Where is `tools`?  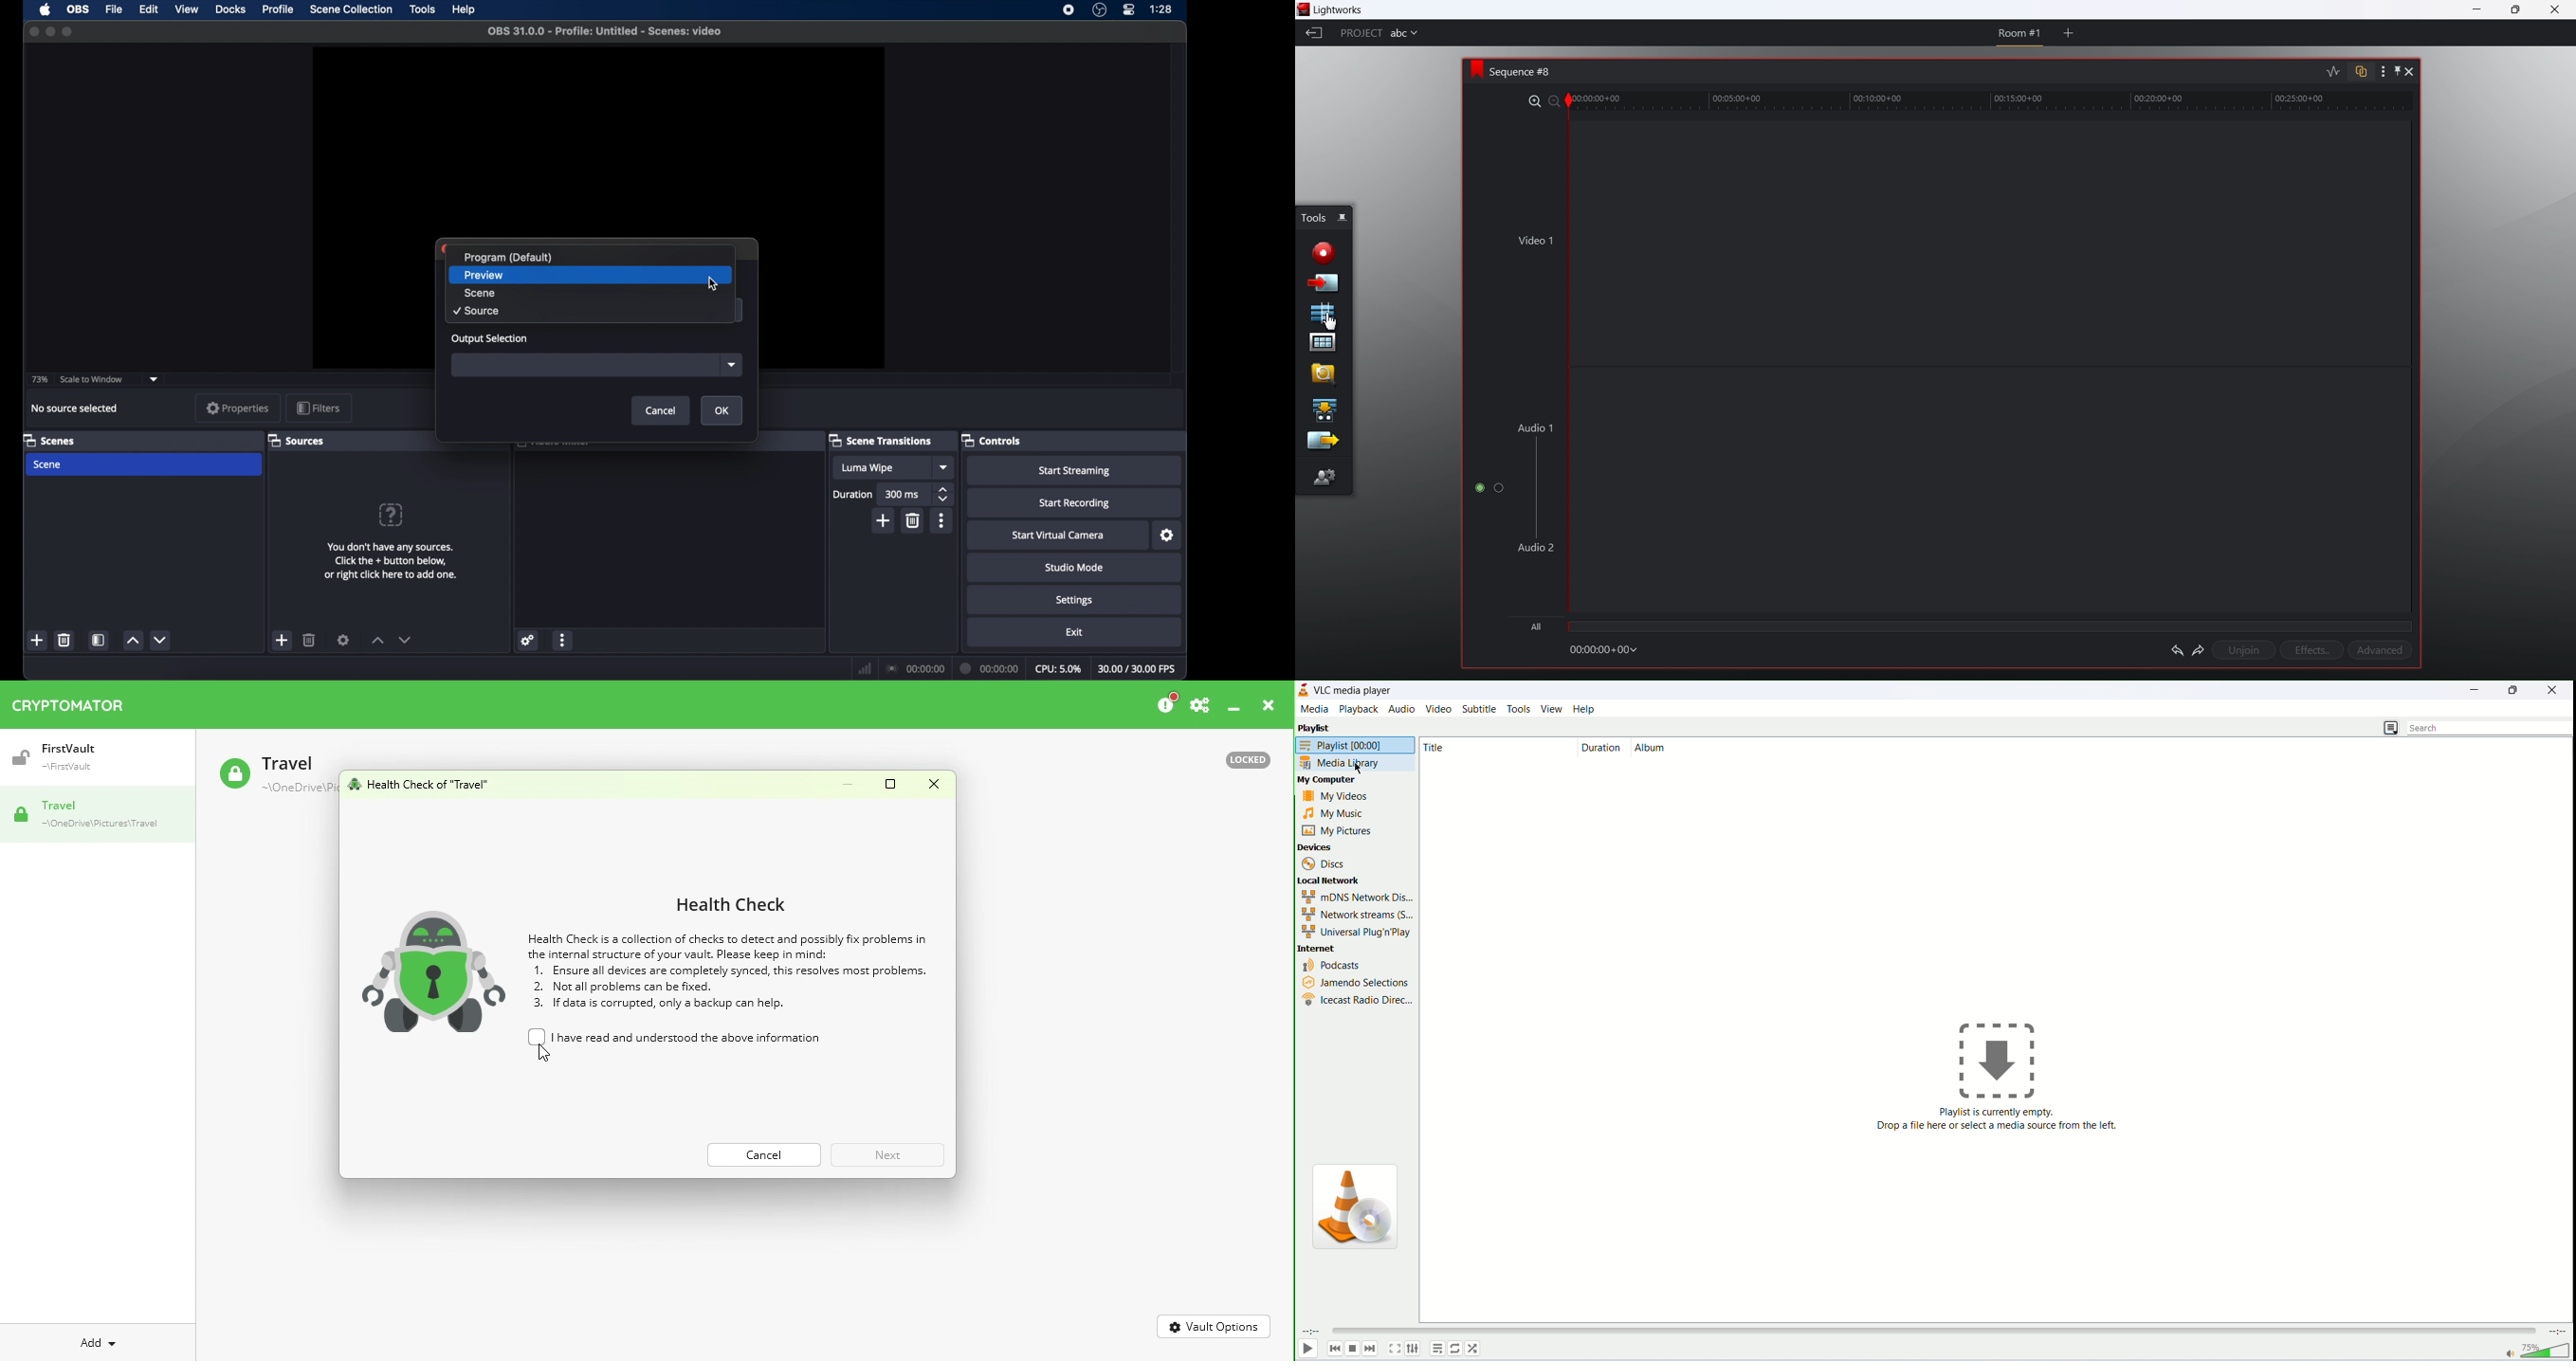 tools is located at coordinates (1520, 709).